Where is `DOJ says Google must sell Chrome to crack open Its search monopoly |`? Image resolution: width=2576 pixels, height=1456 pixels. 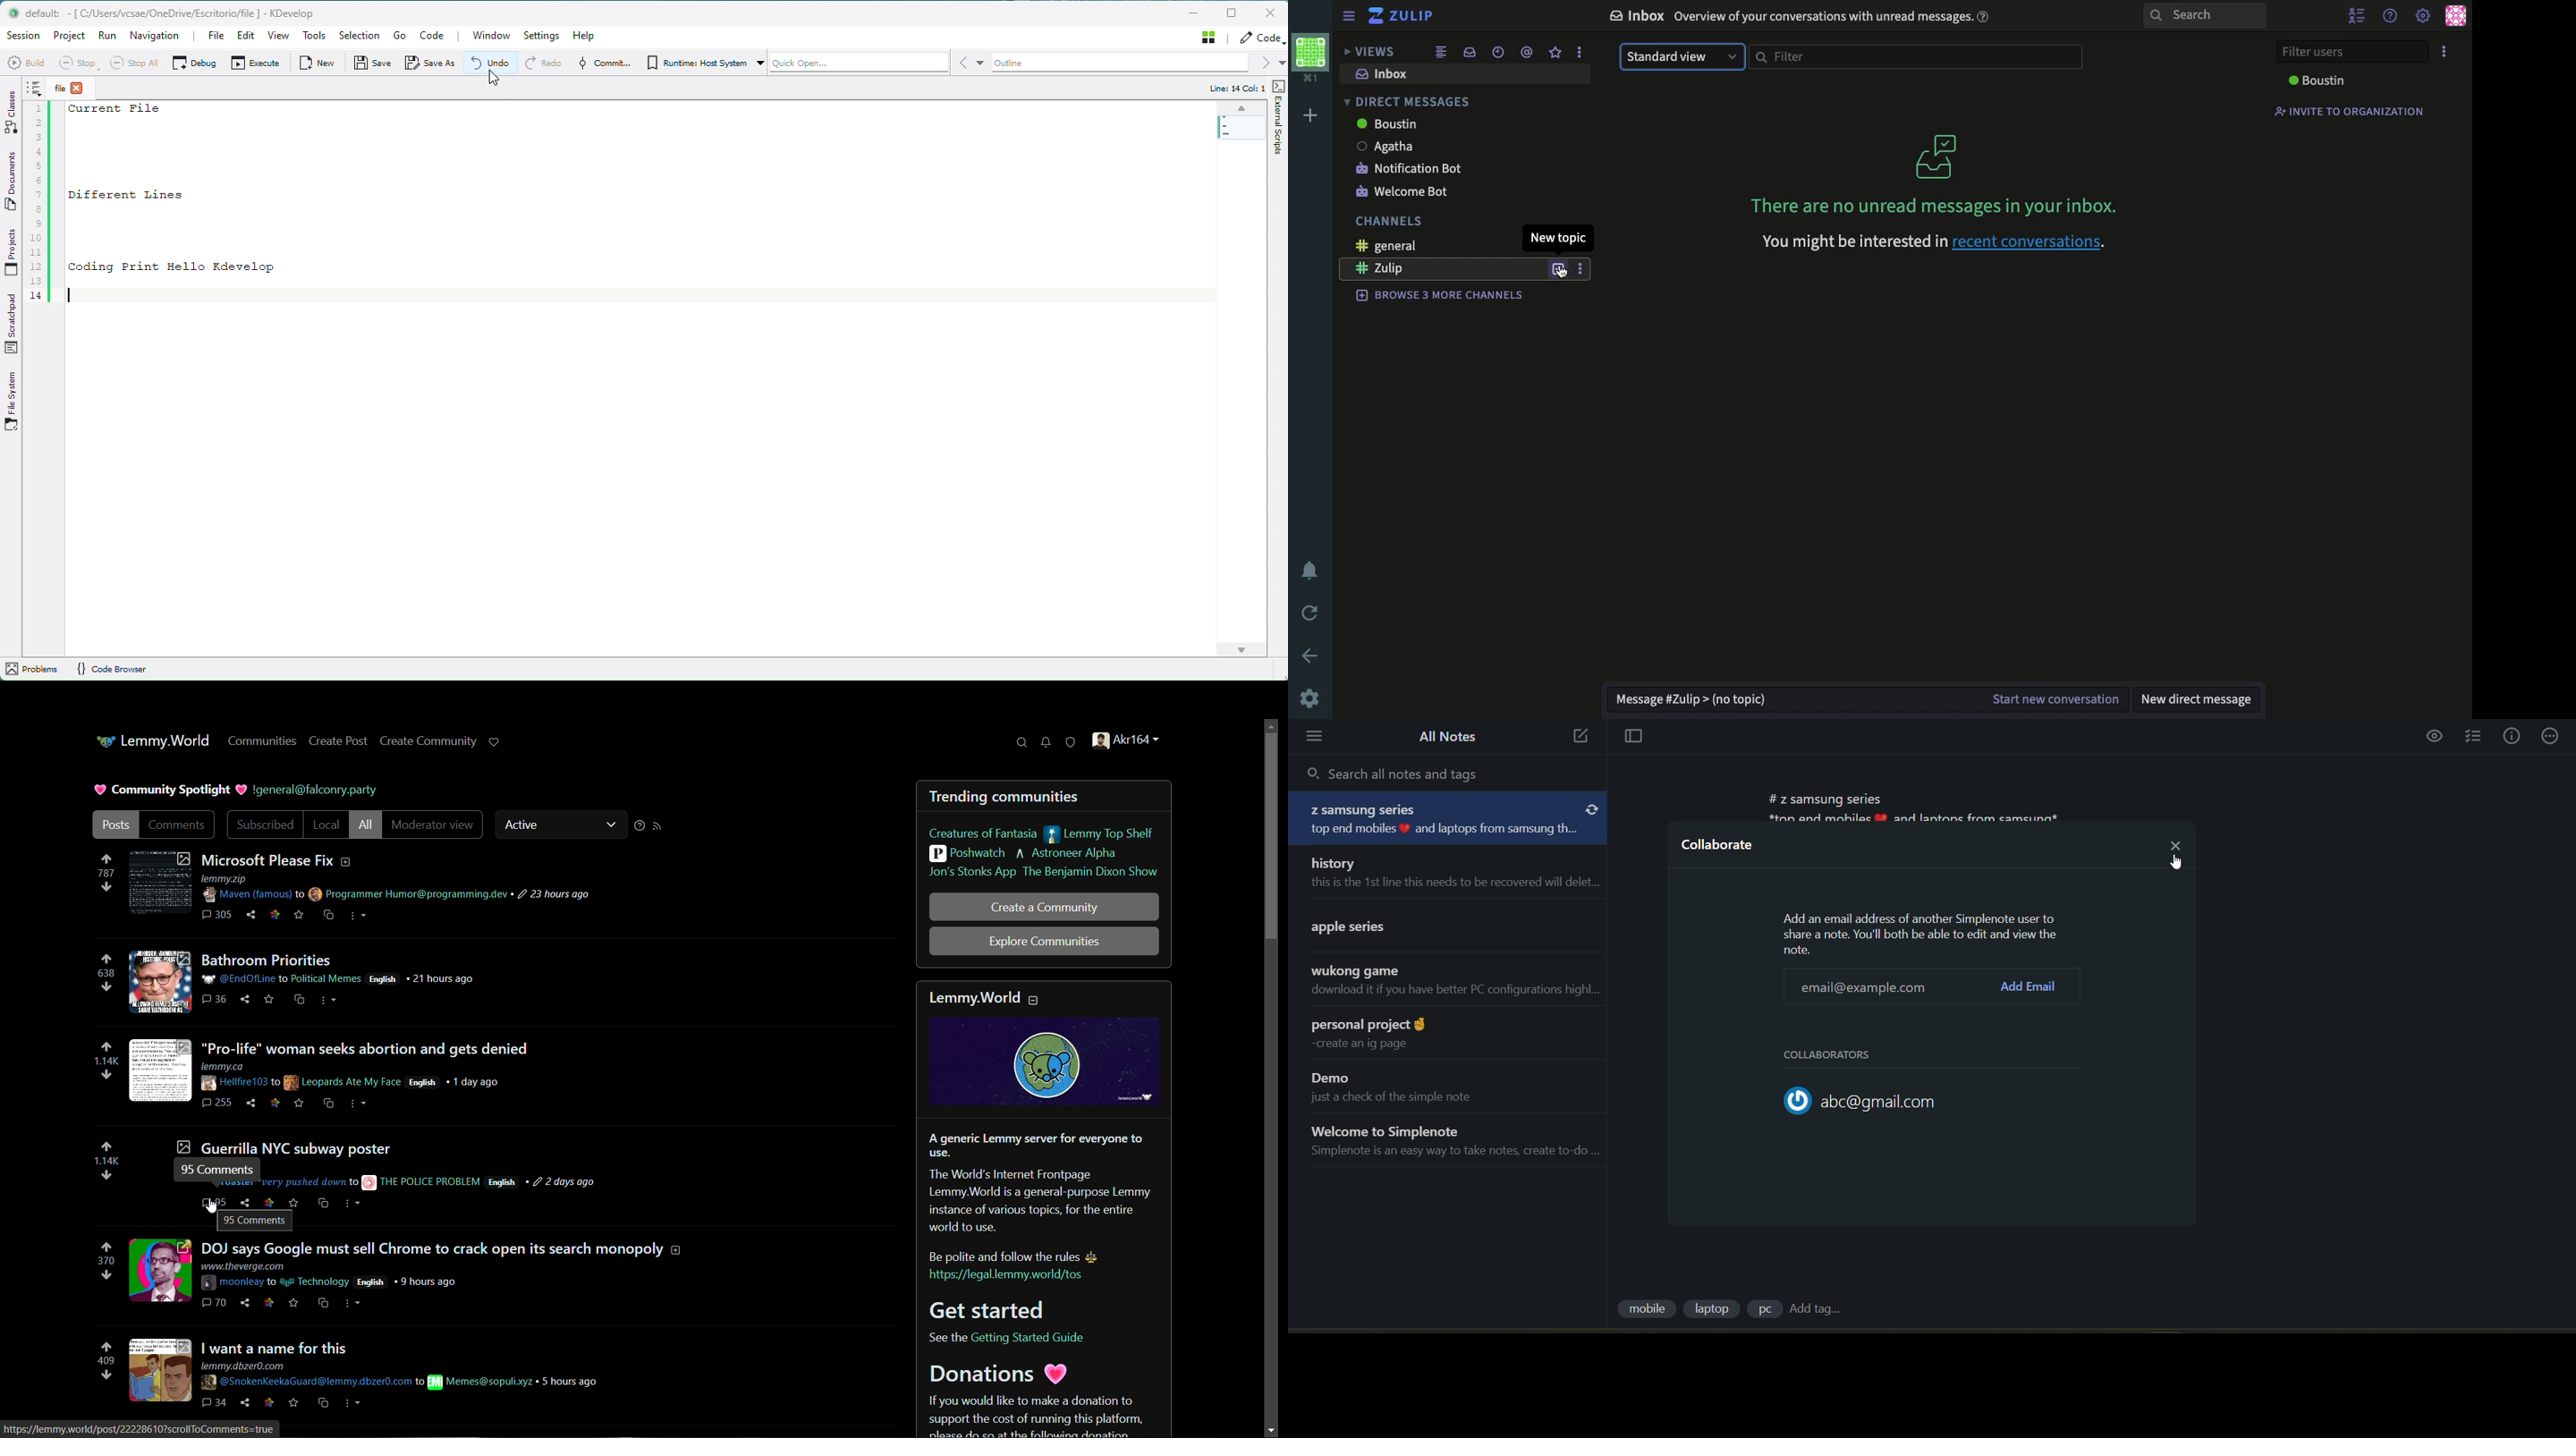 DOJ says Google must sell Chrome to crack open Its search monopoly | is located at coordinates (441, 1248).